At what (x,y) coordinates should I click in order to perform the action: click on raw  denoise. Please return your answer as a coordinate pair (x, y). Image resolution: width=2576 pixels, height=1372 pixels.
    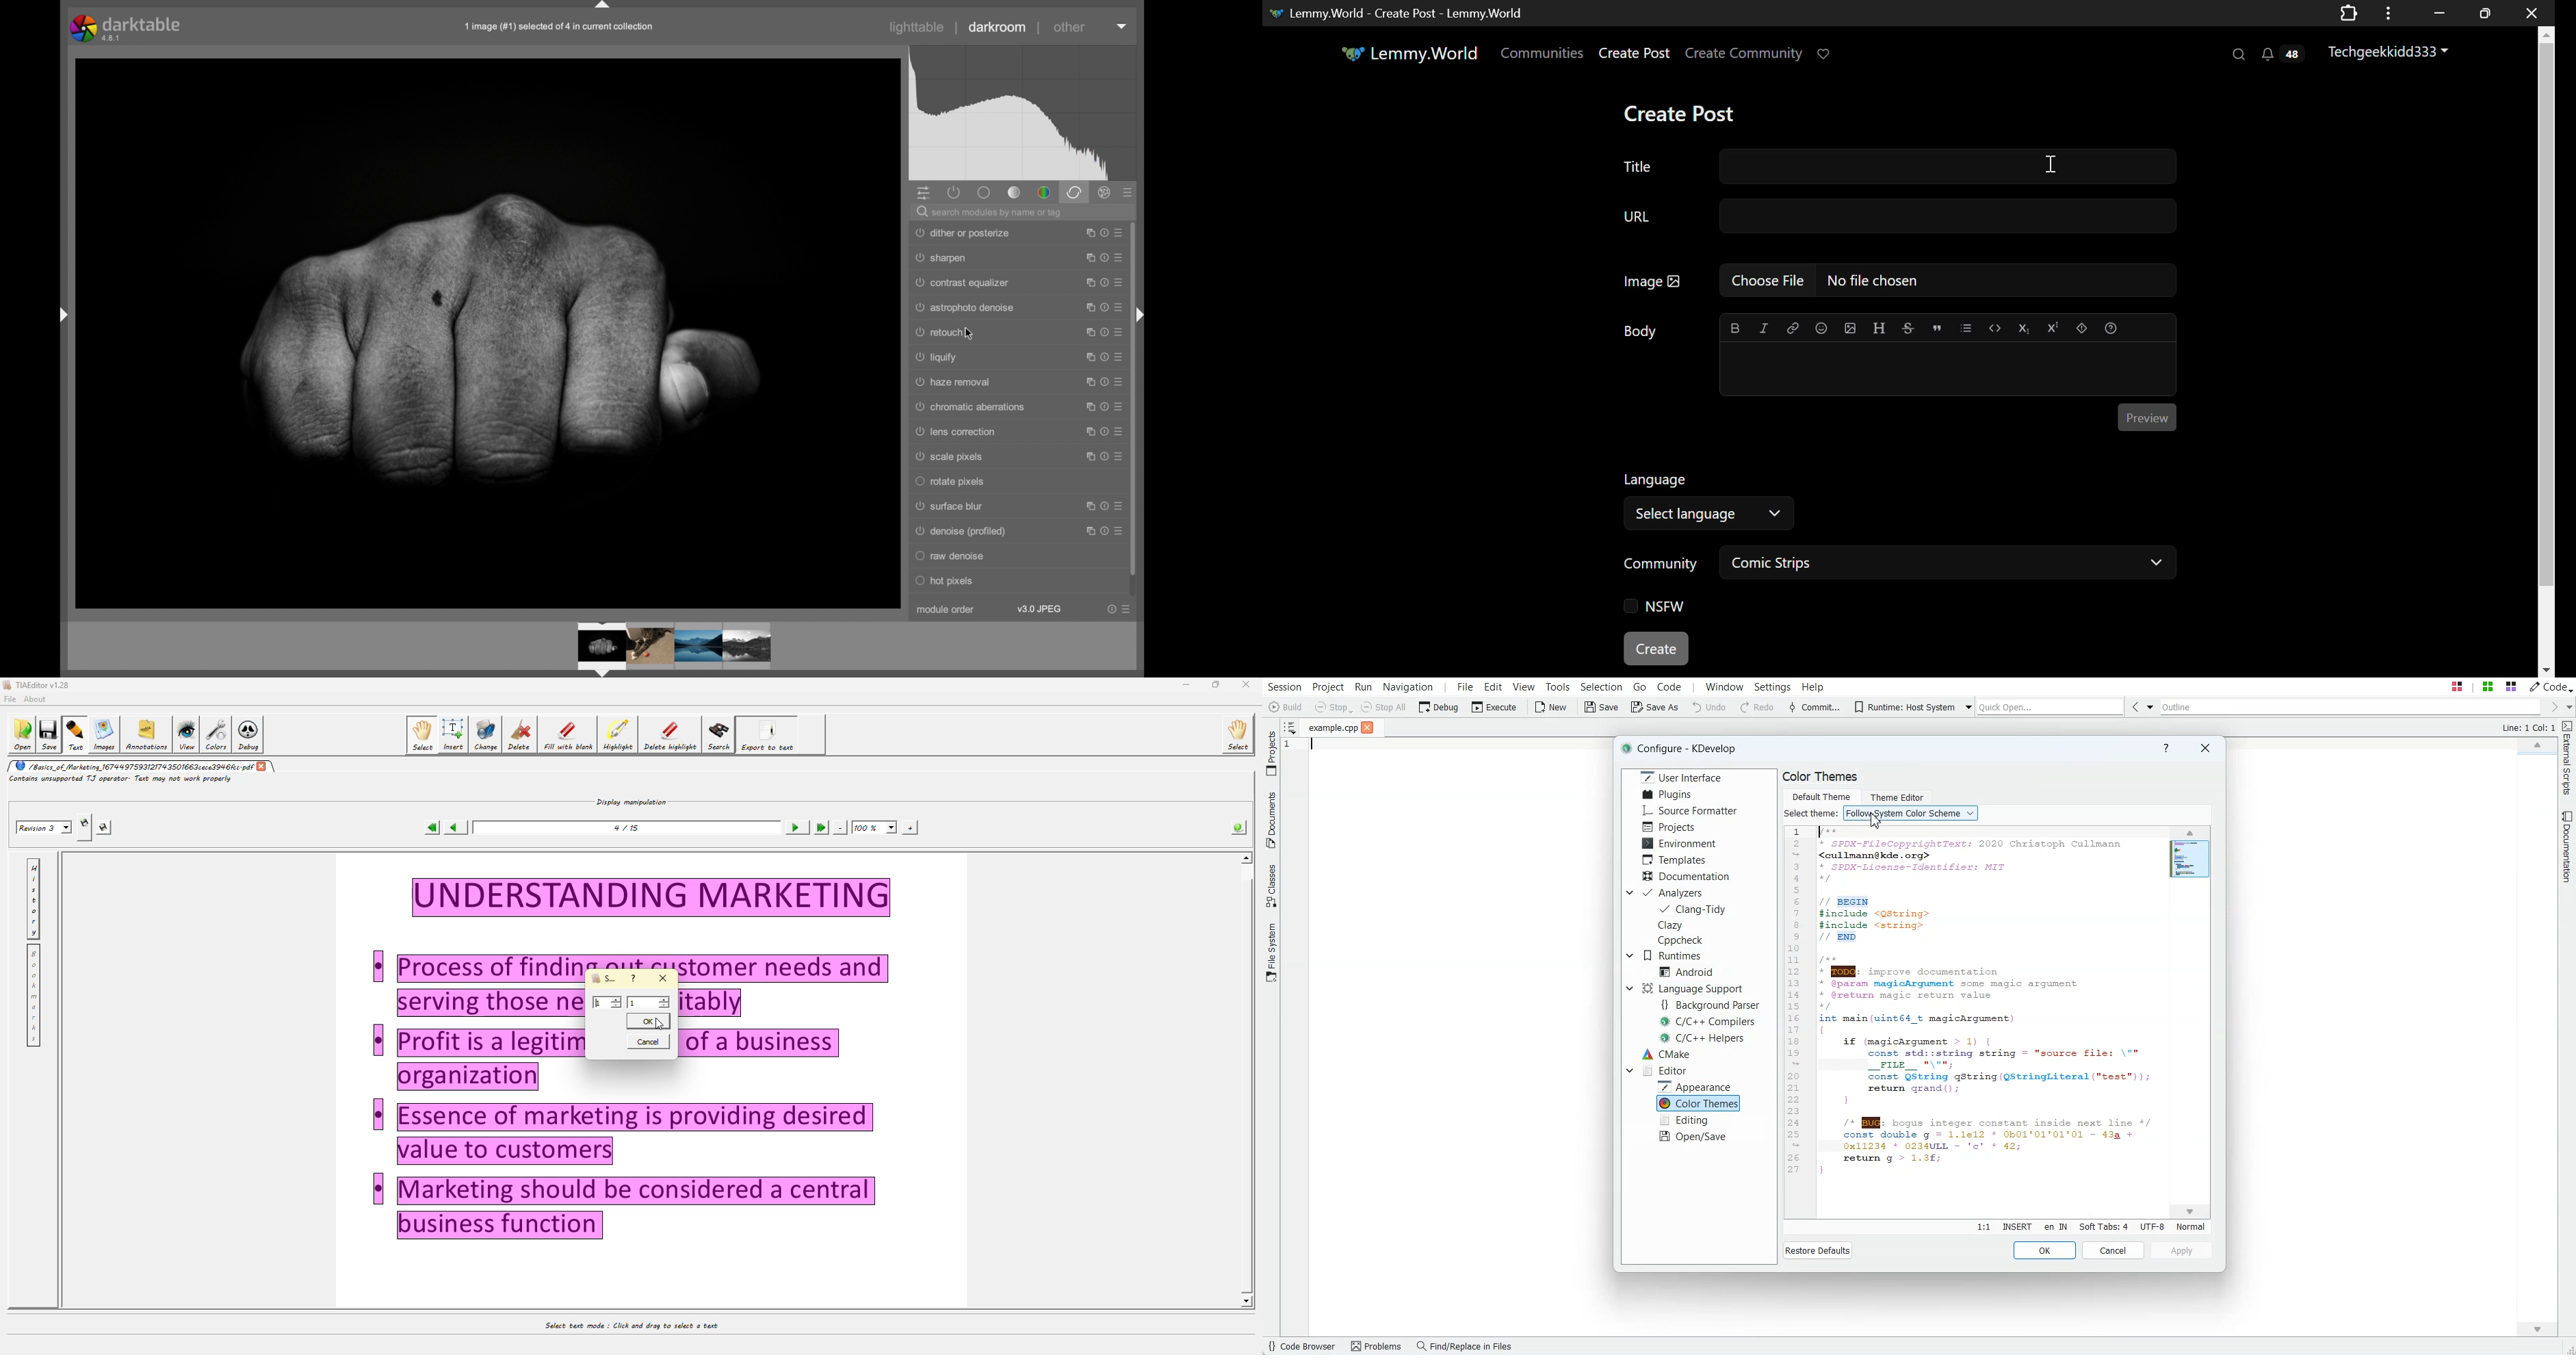
    Looking at the image, I should click on (951, 556).